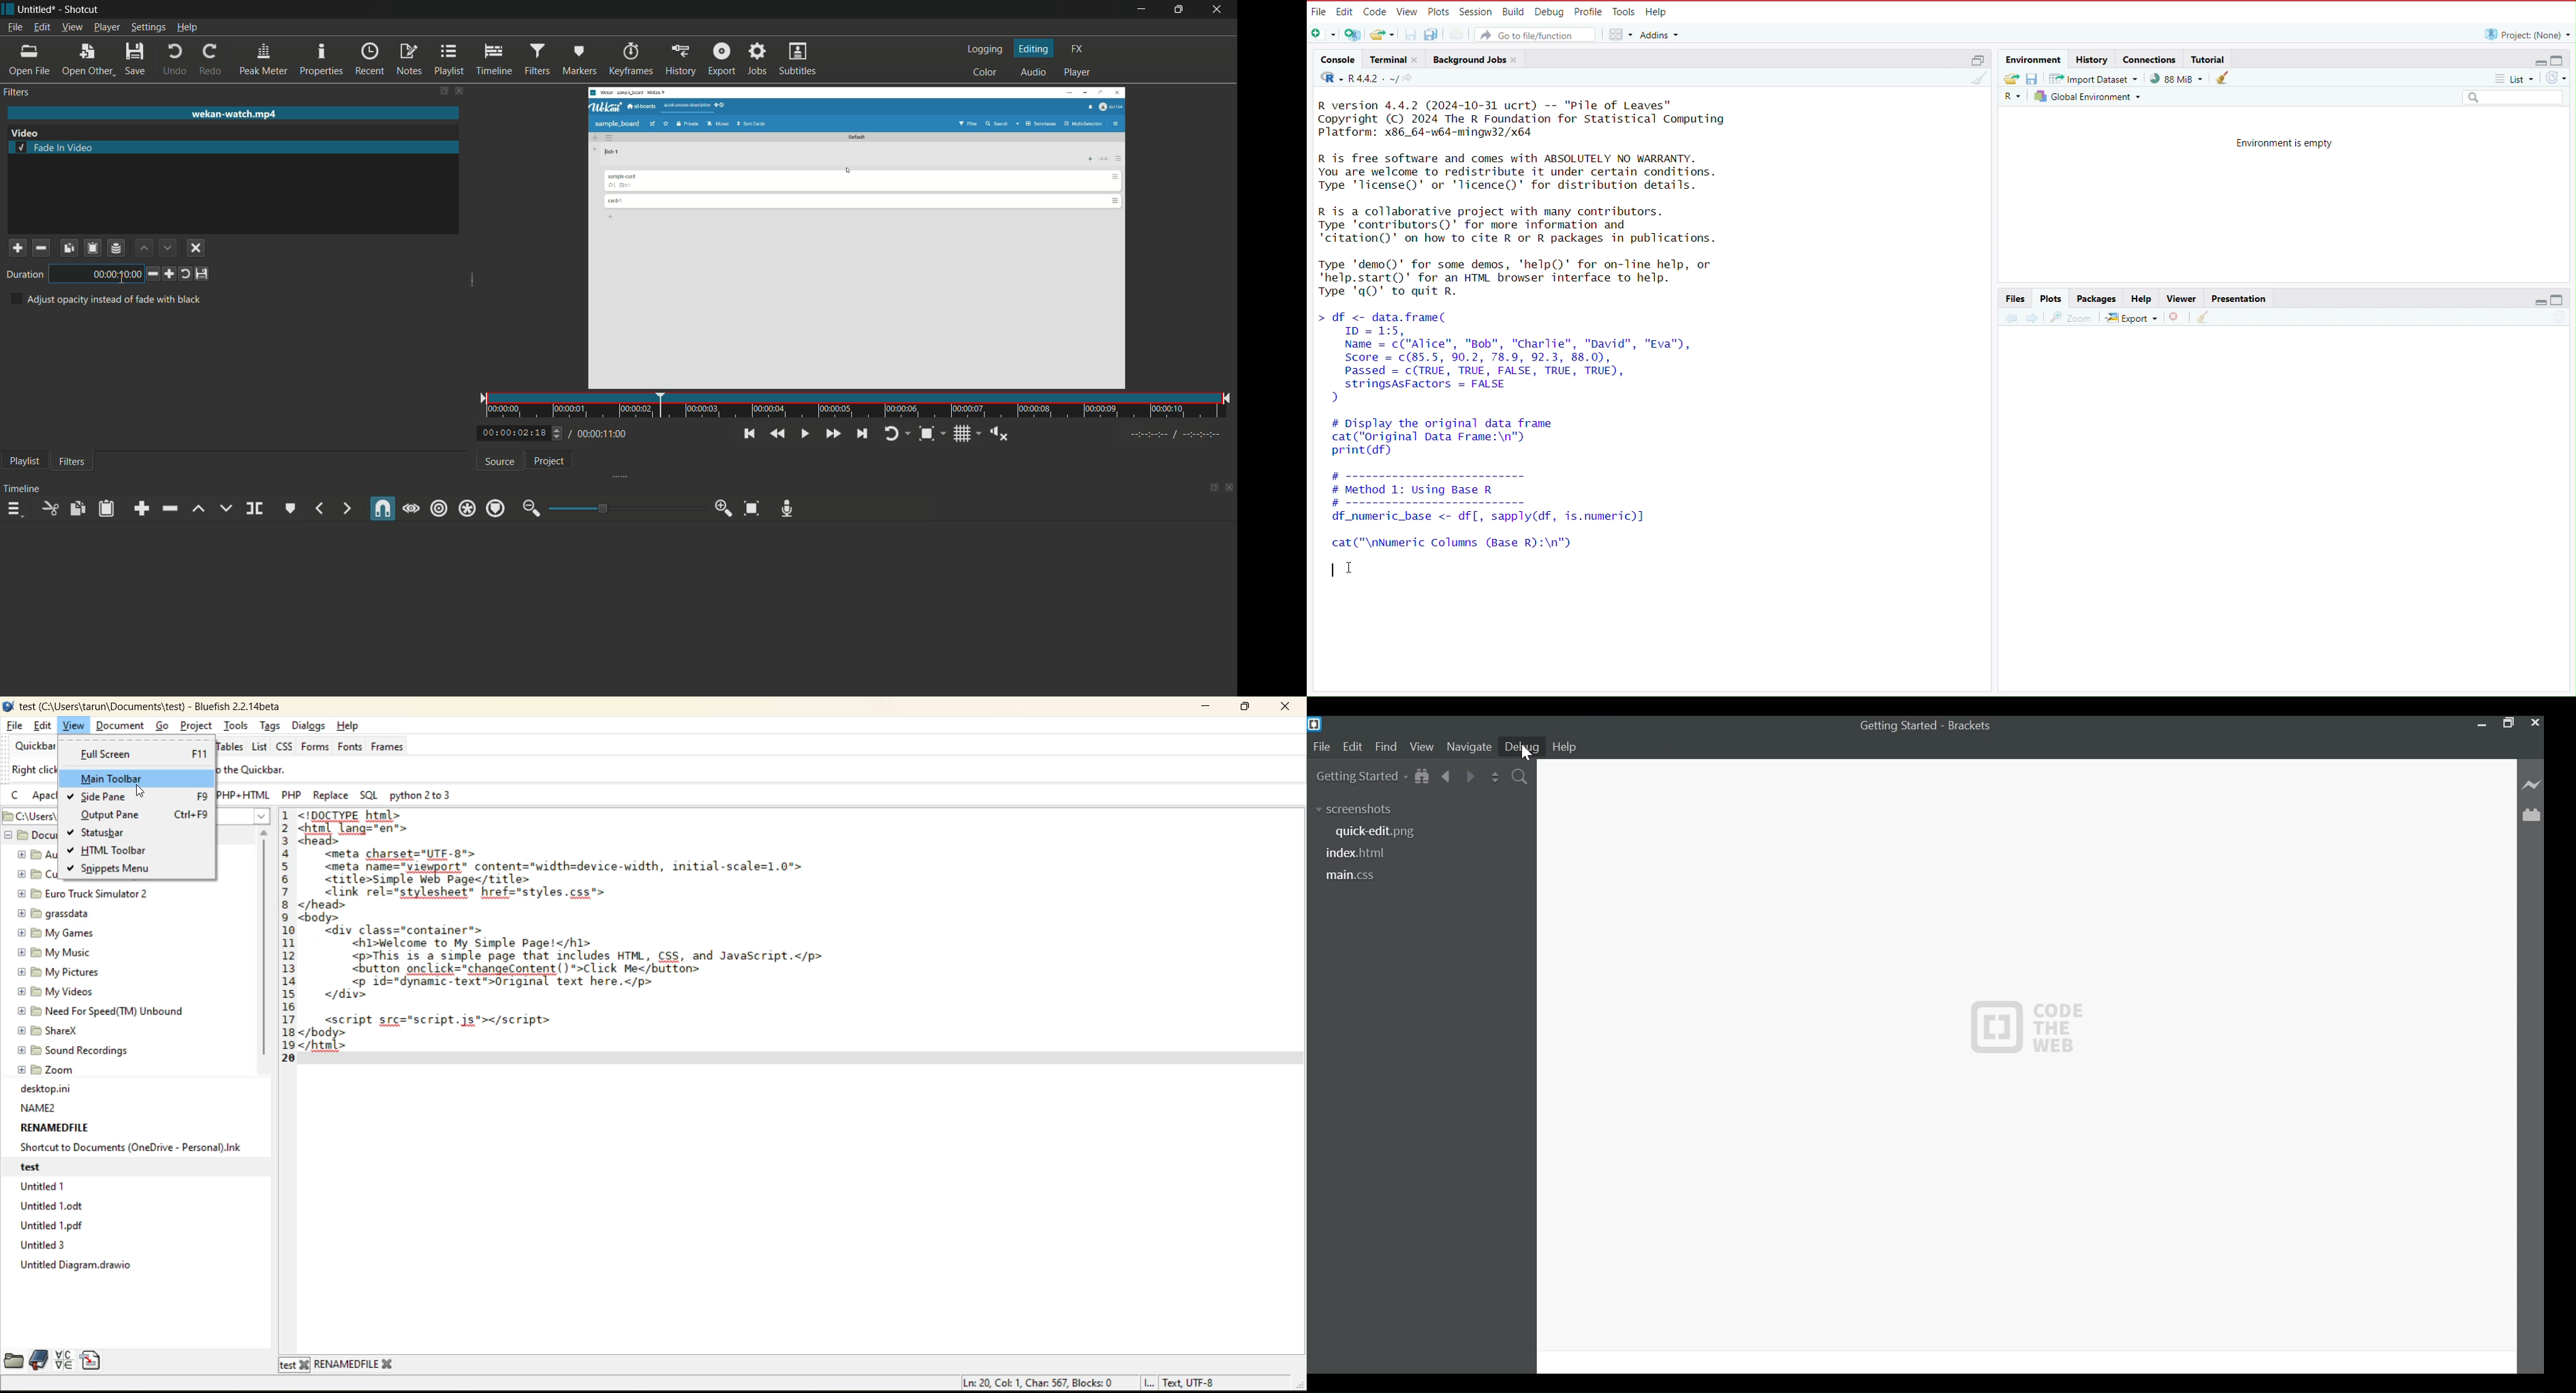  What do you see at coordinates (46, 1089) in the screenshot?
I see `desktop.ini` at bounding box center [46, 1089].